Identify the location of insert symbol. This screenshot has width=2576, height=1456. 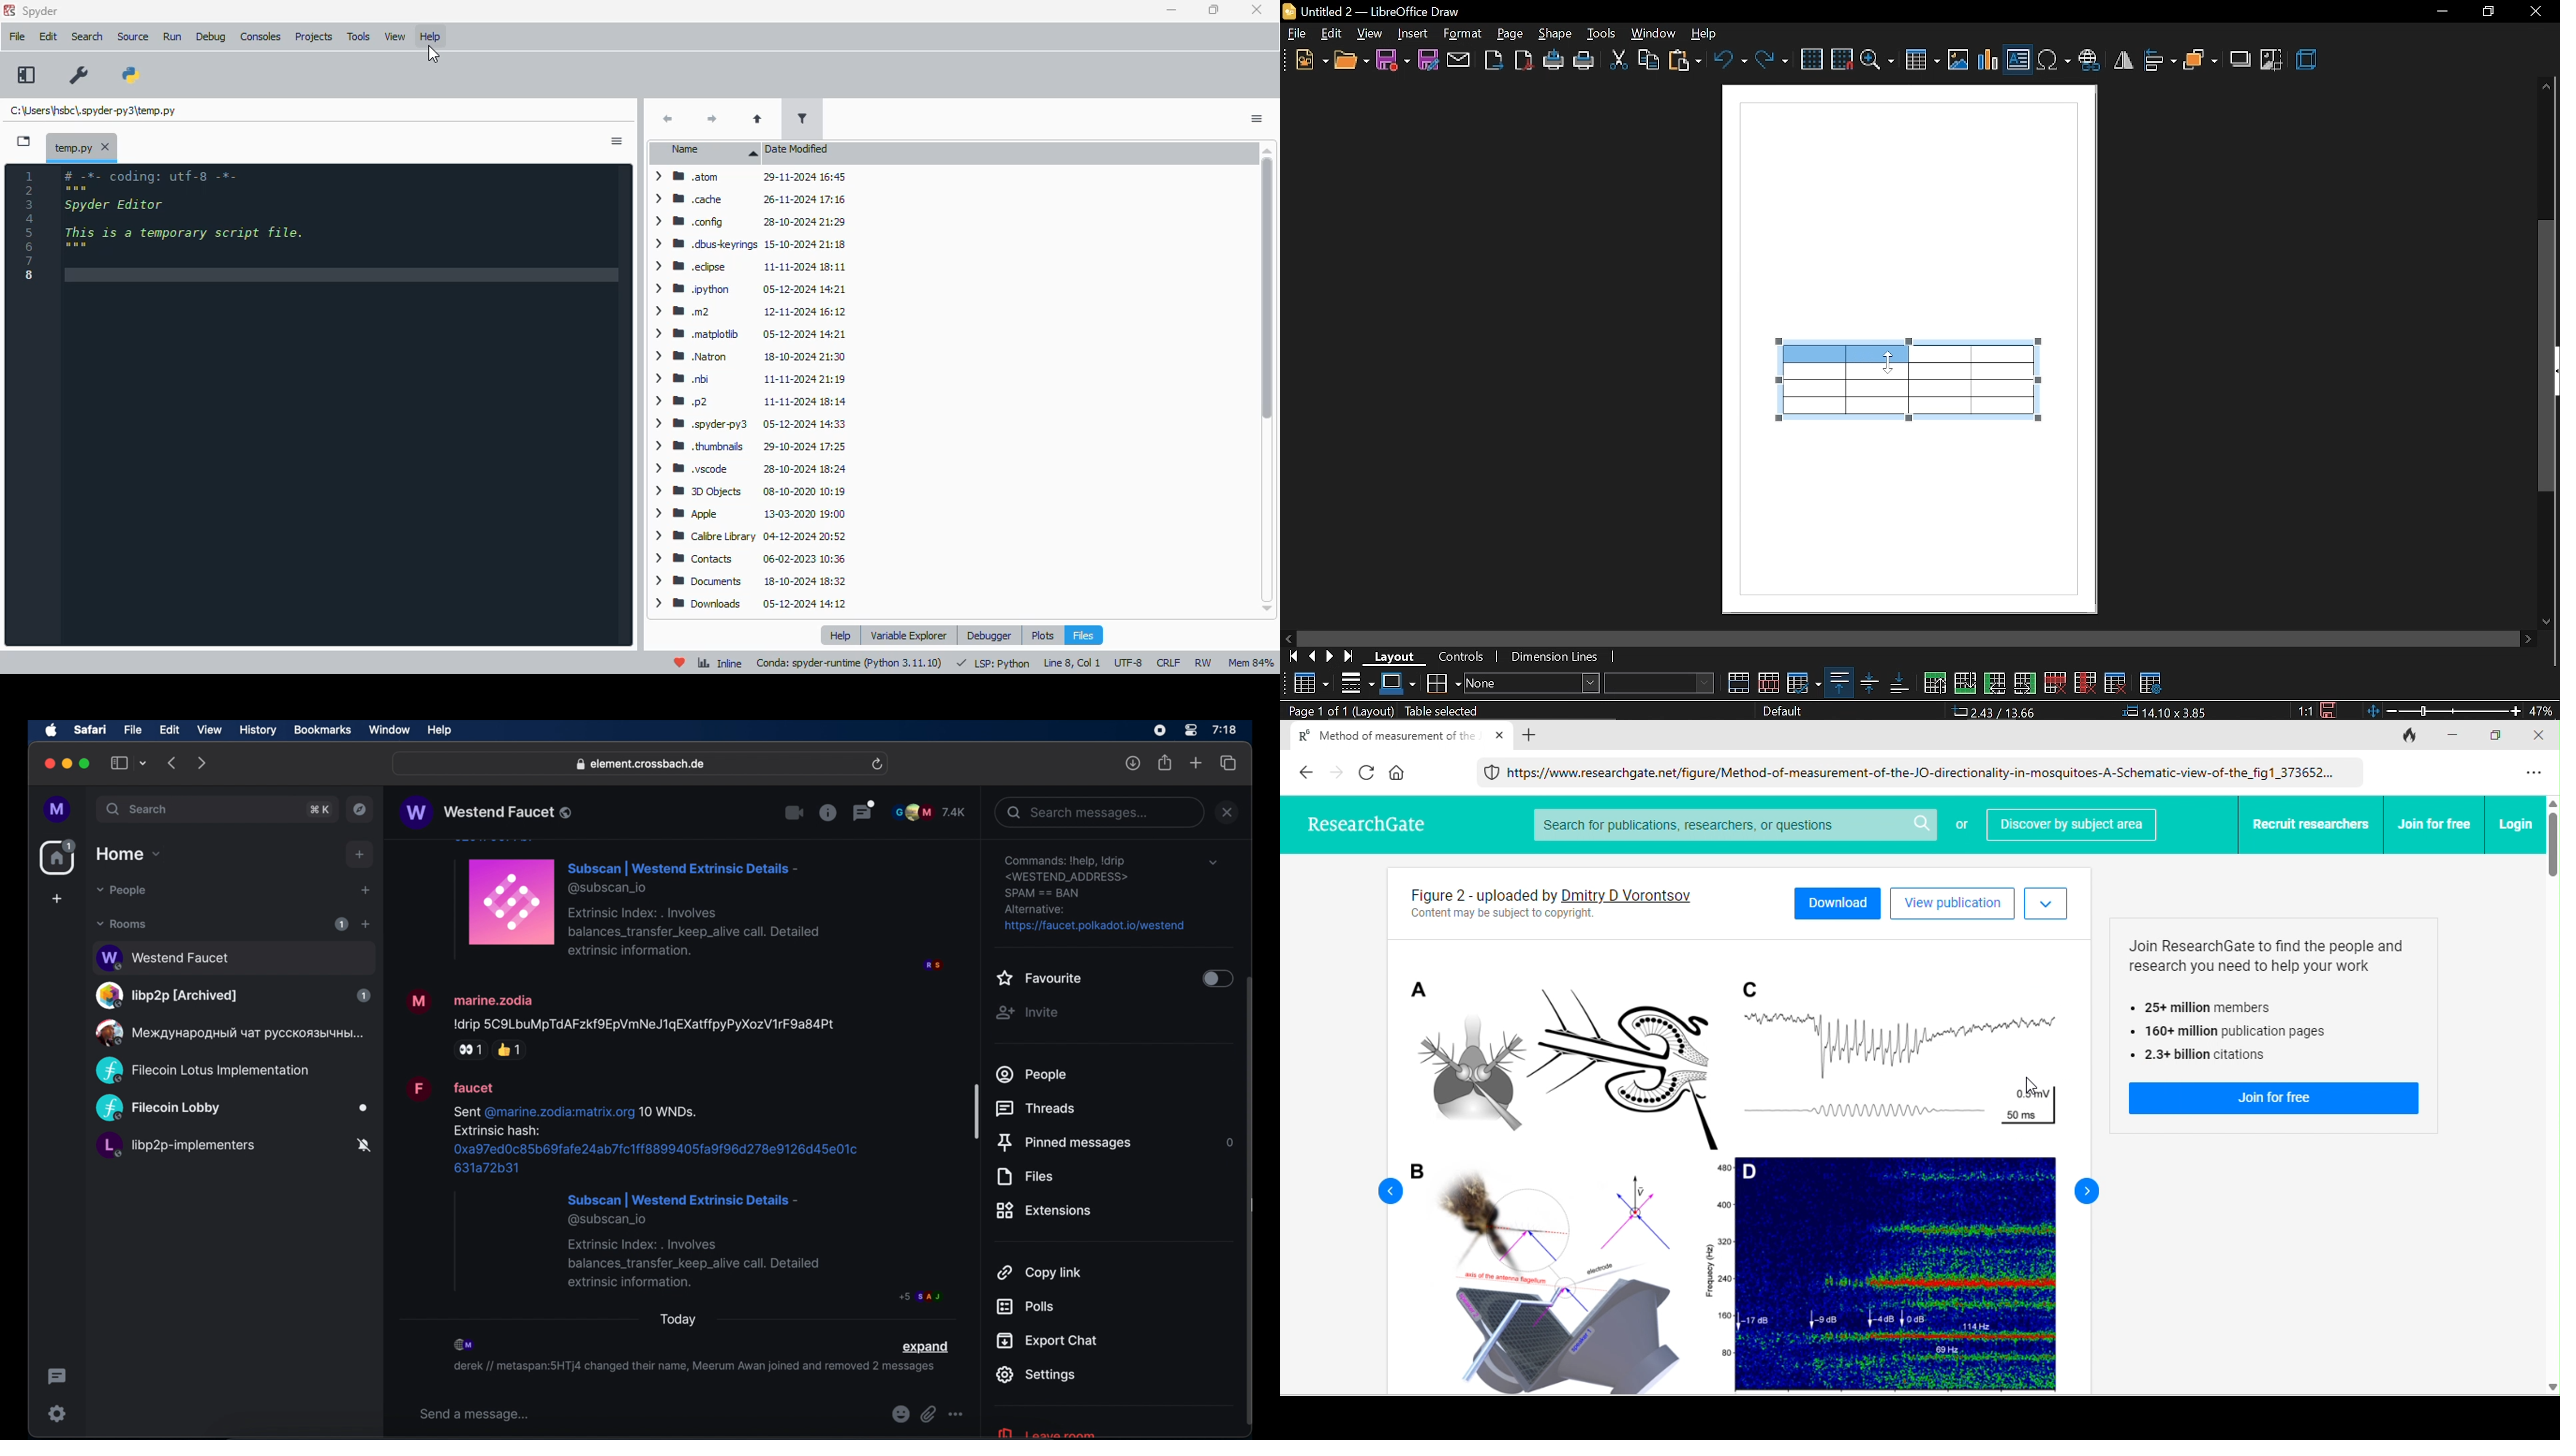
(2053, 57).